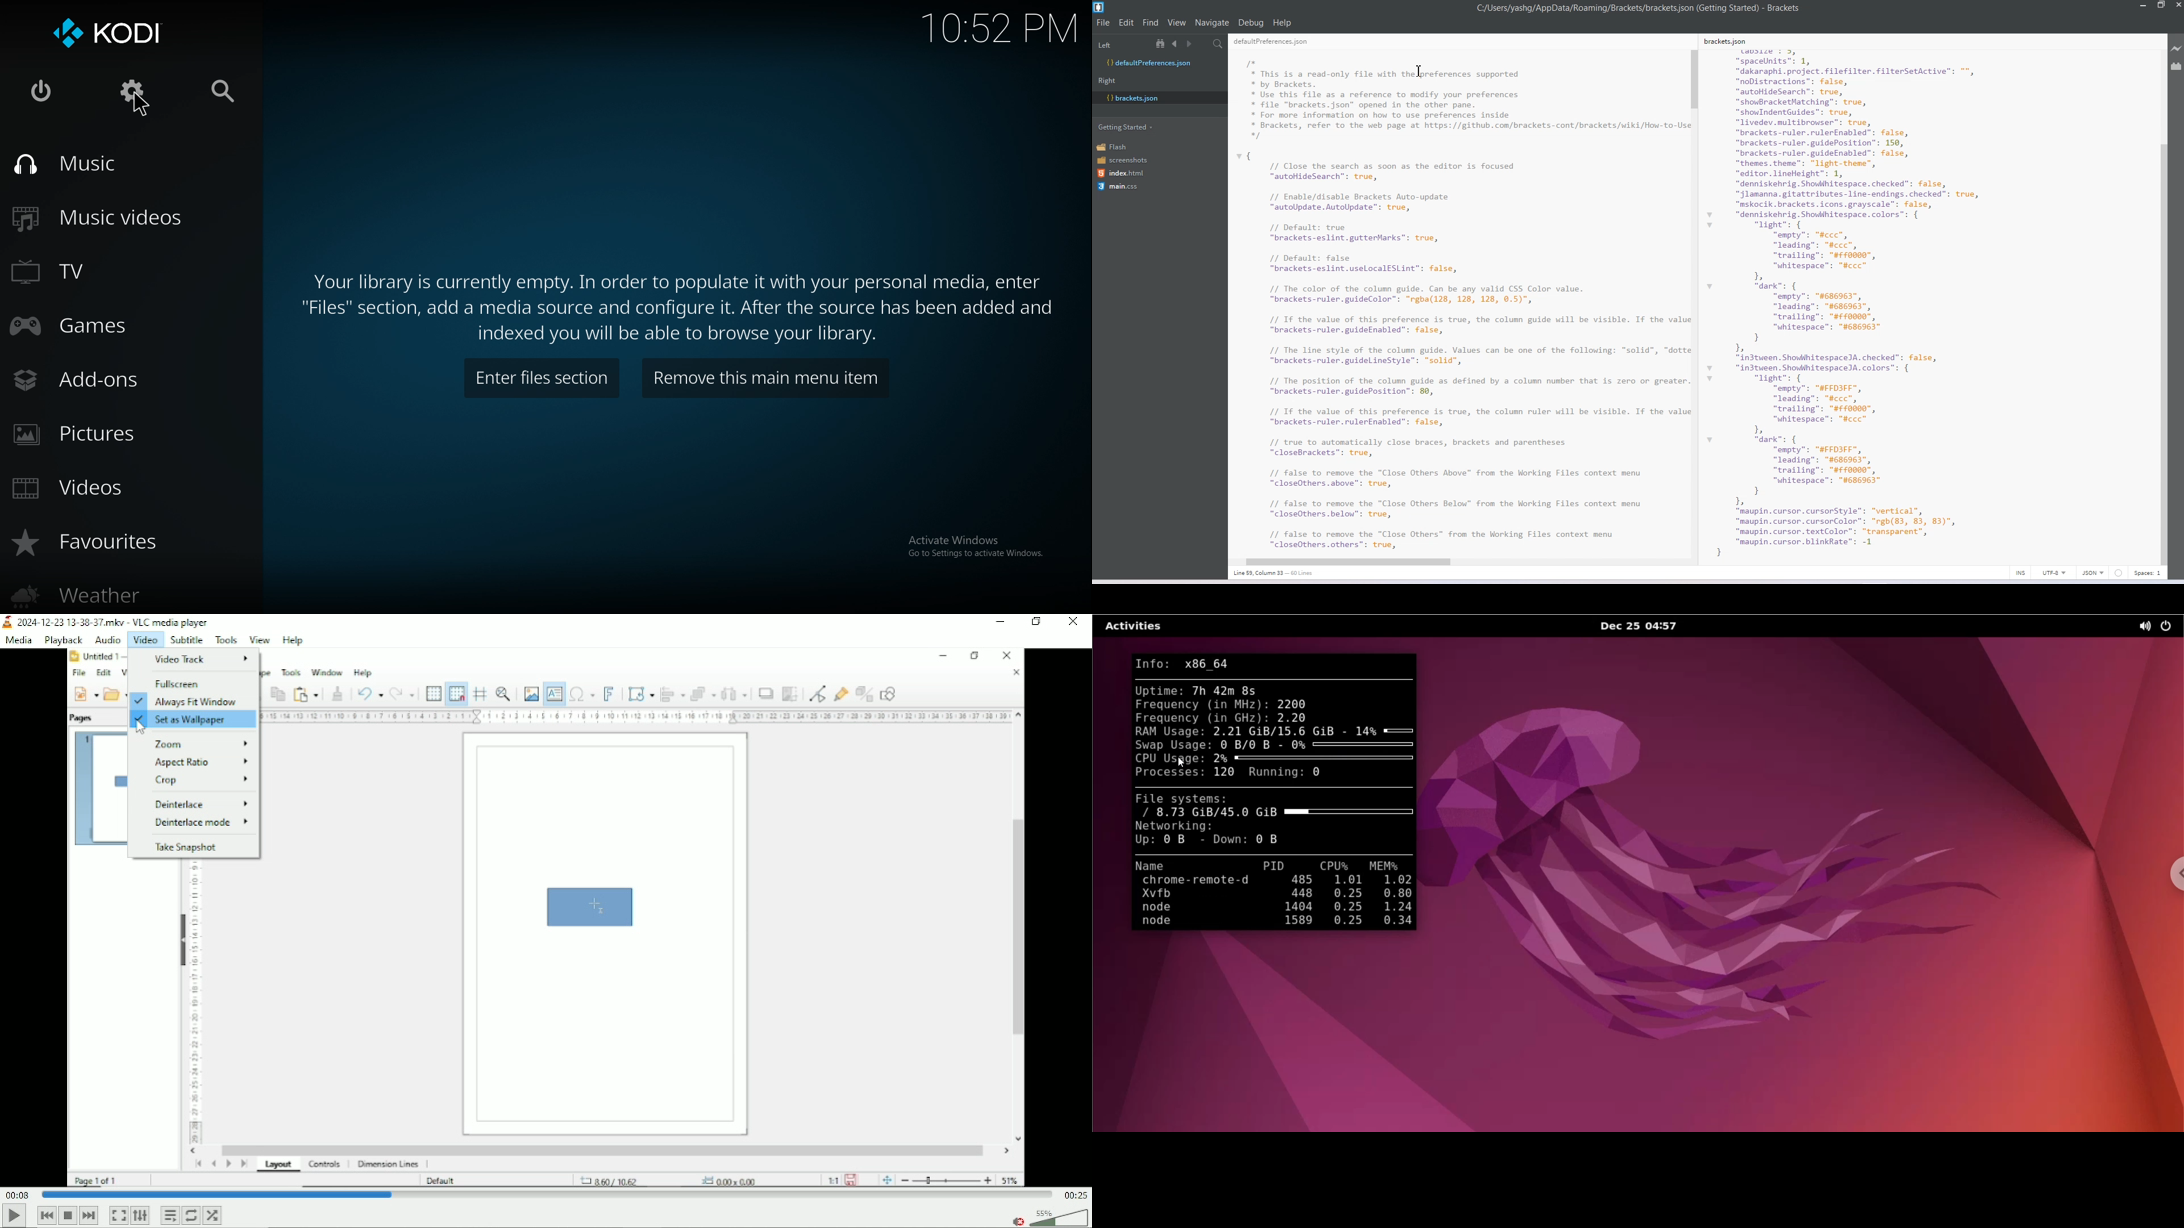 The width and height of the screenshot is (2184, 1232). I want to click on Navigate Backward, so click(1176, 43).